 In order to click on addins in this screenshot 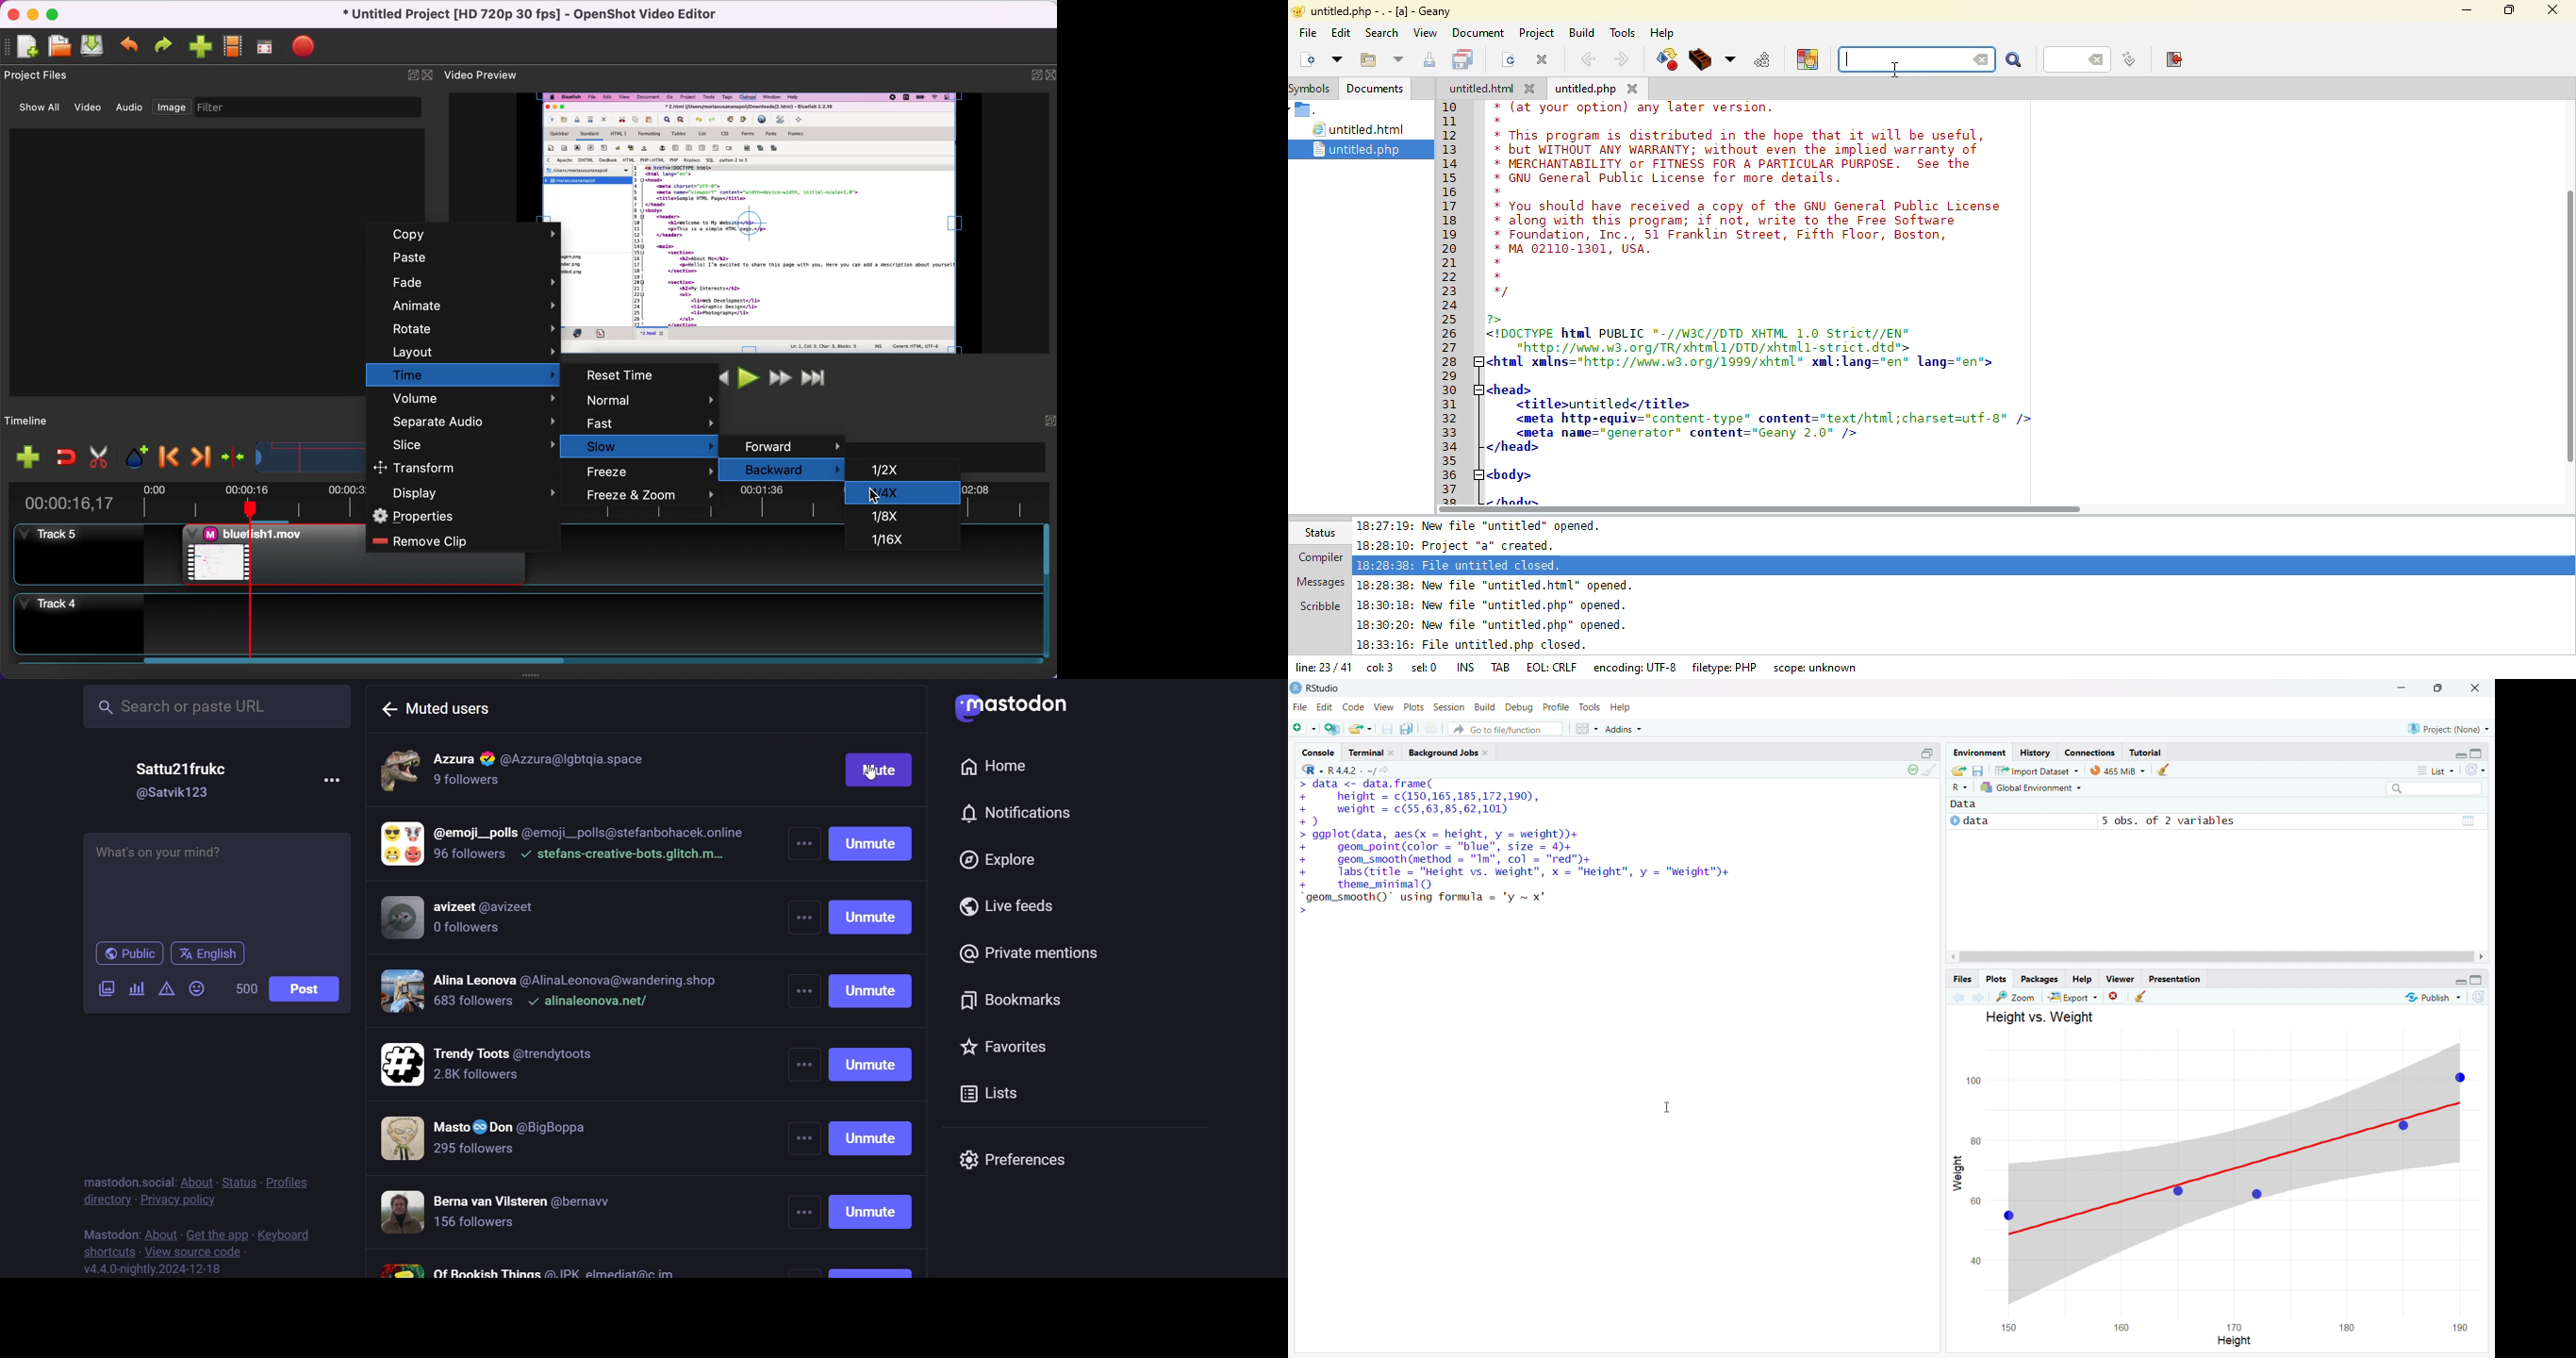, I will do `click(1625, 729)`.